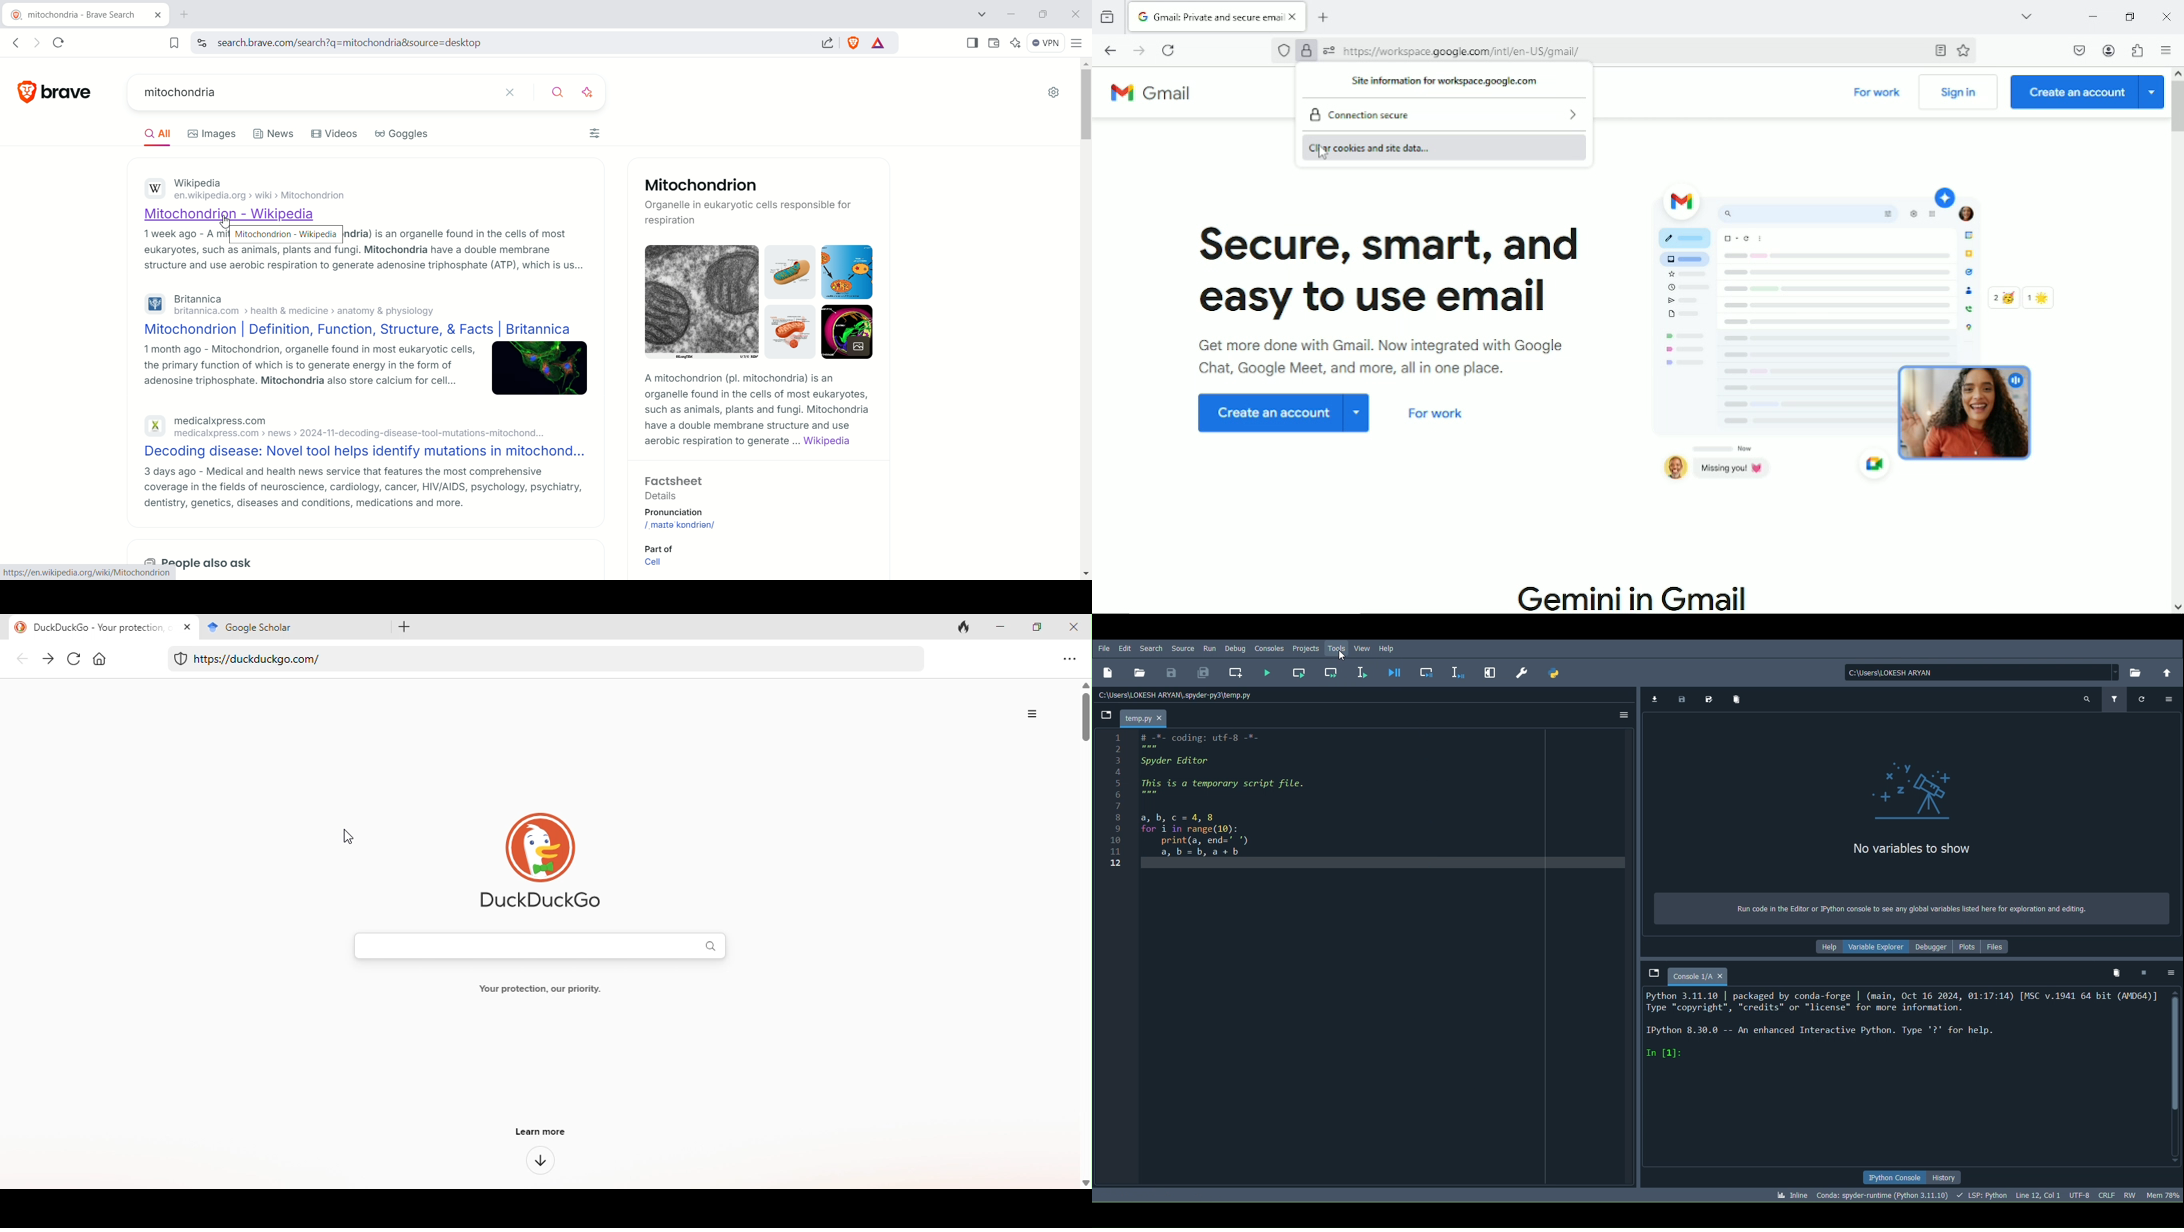 This screenshot has height=1232, width=2184. I want to click on Extensions, so click(2139, 51).